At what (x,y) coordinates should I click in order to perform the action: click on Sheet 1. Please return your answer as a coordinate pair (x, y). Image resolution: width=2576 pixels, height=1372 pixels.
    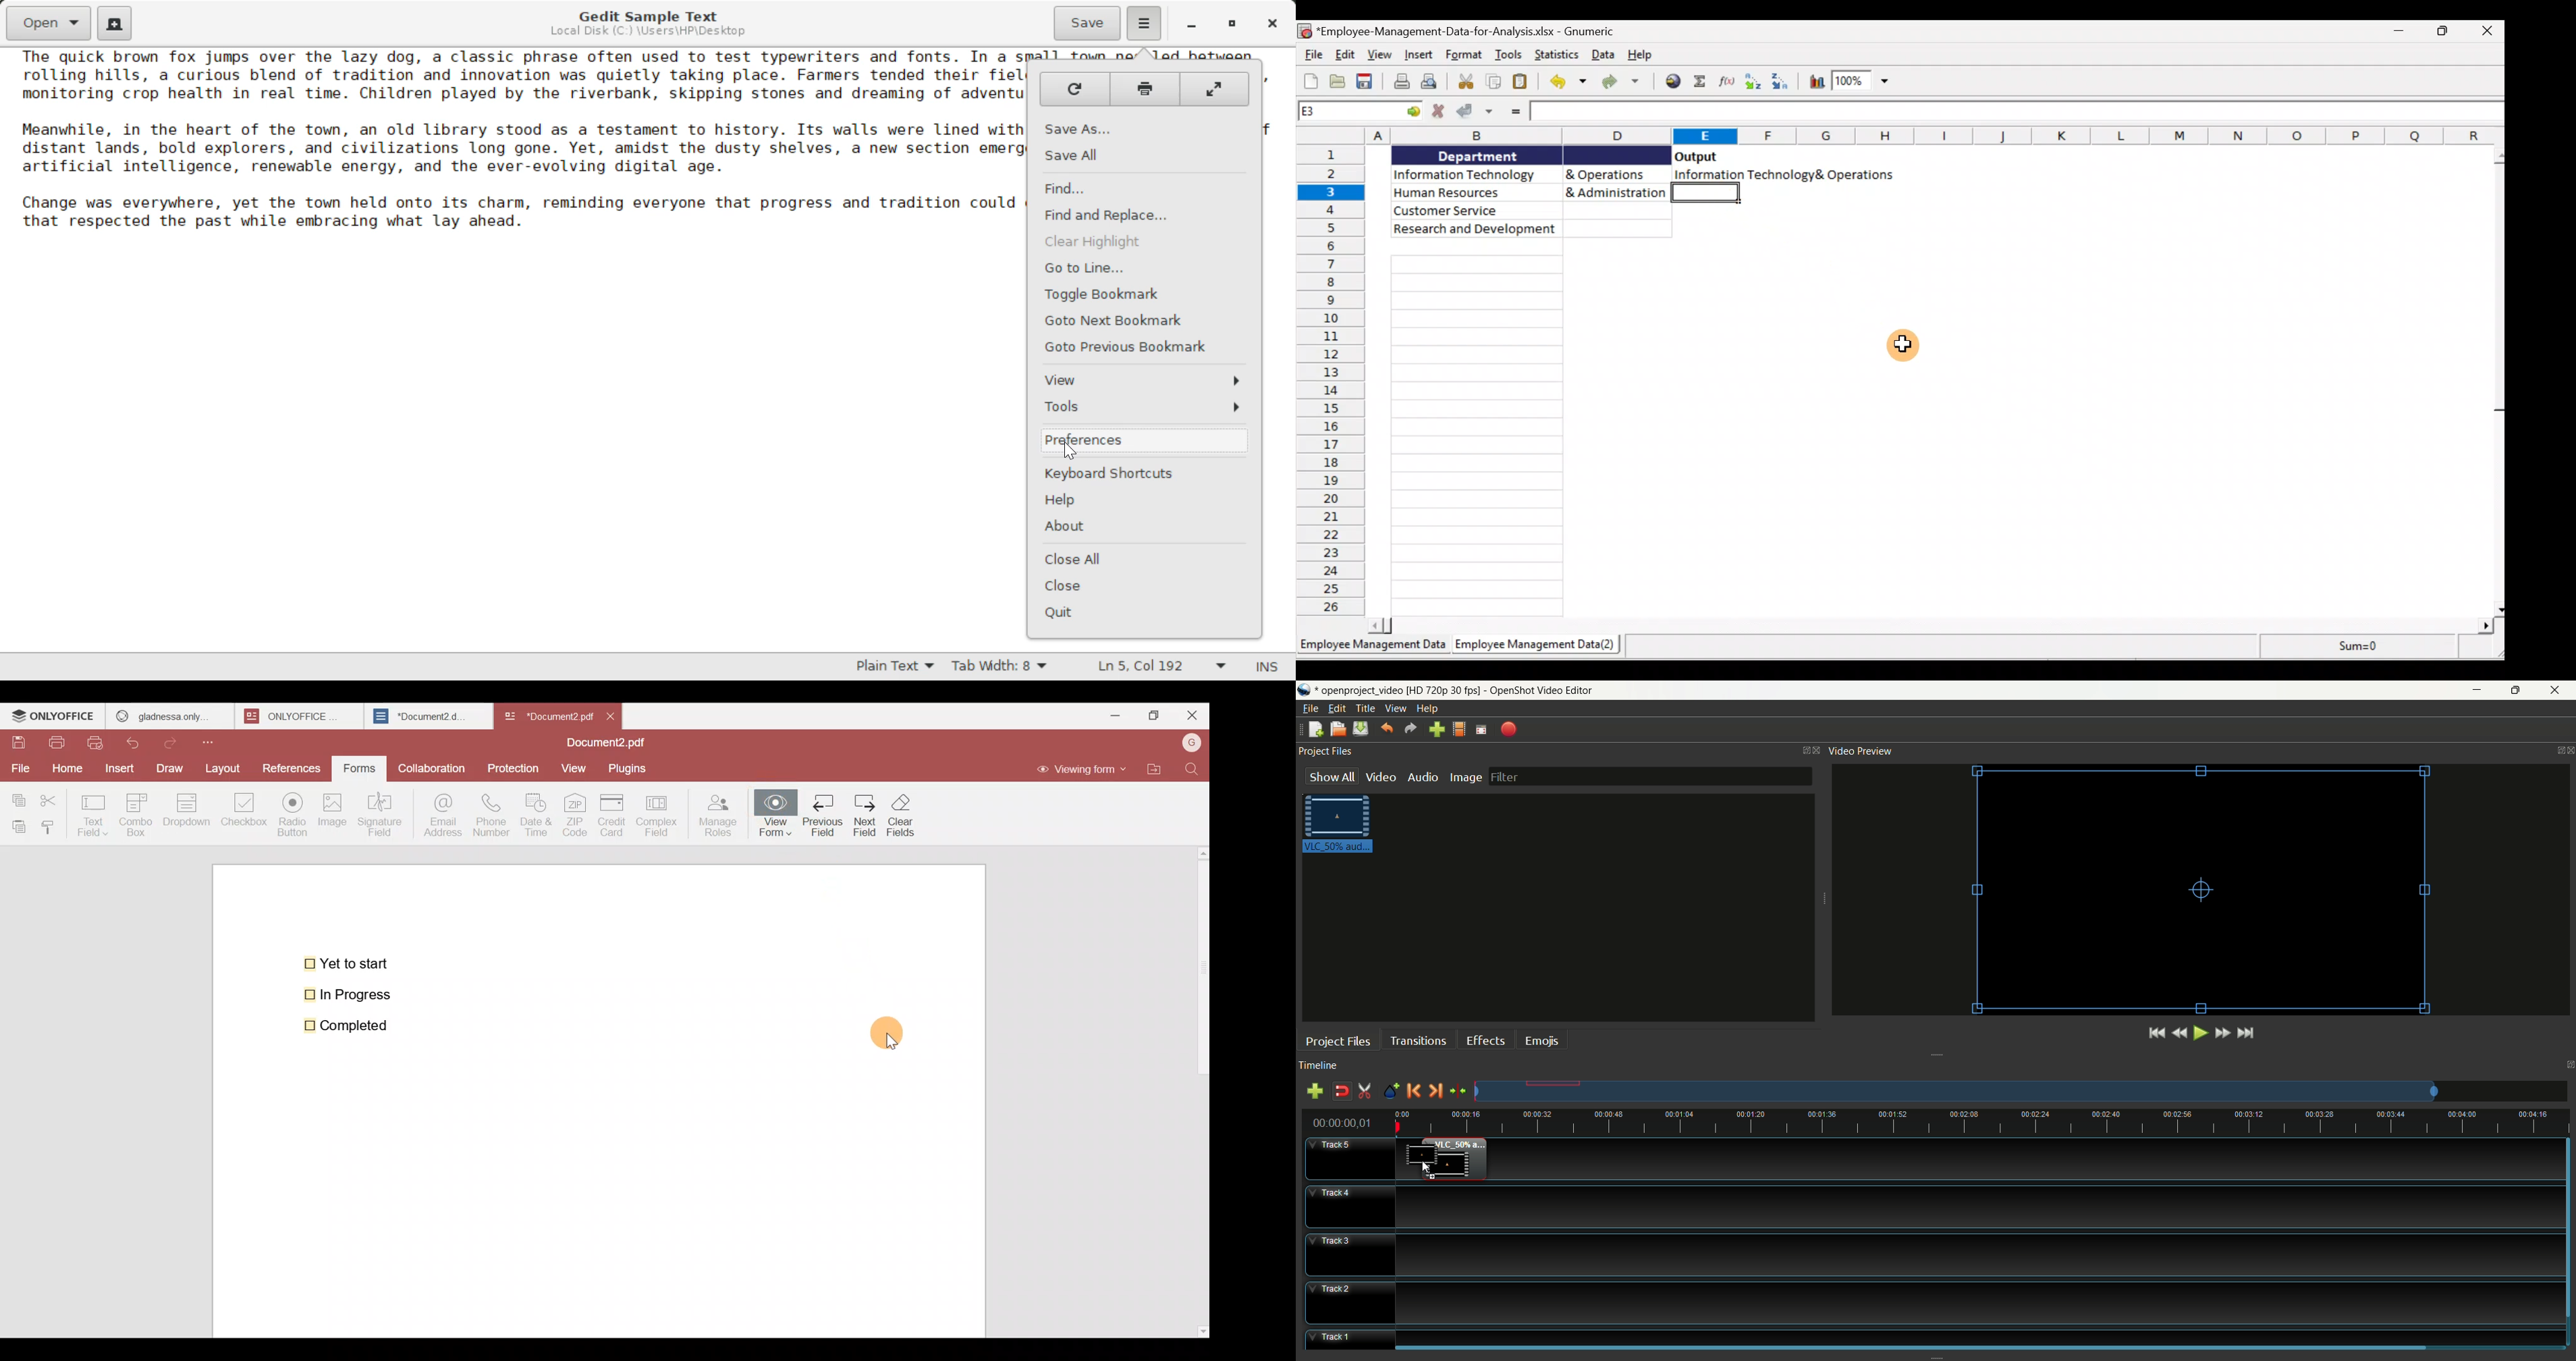
    Looking at the image, I should click on (1374, 649).